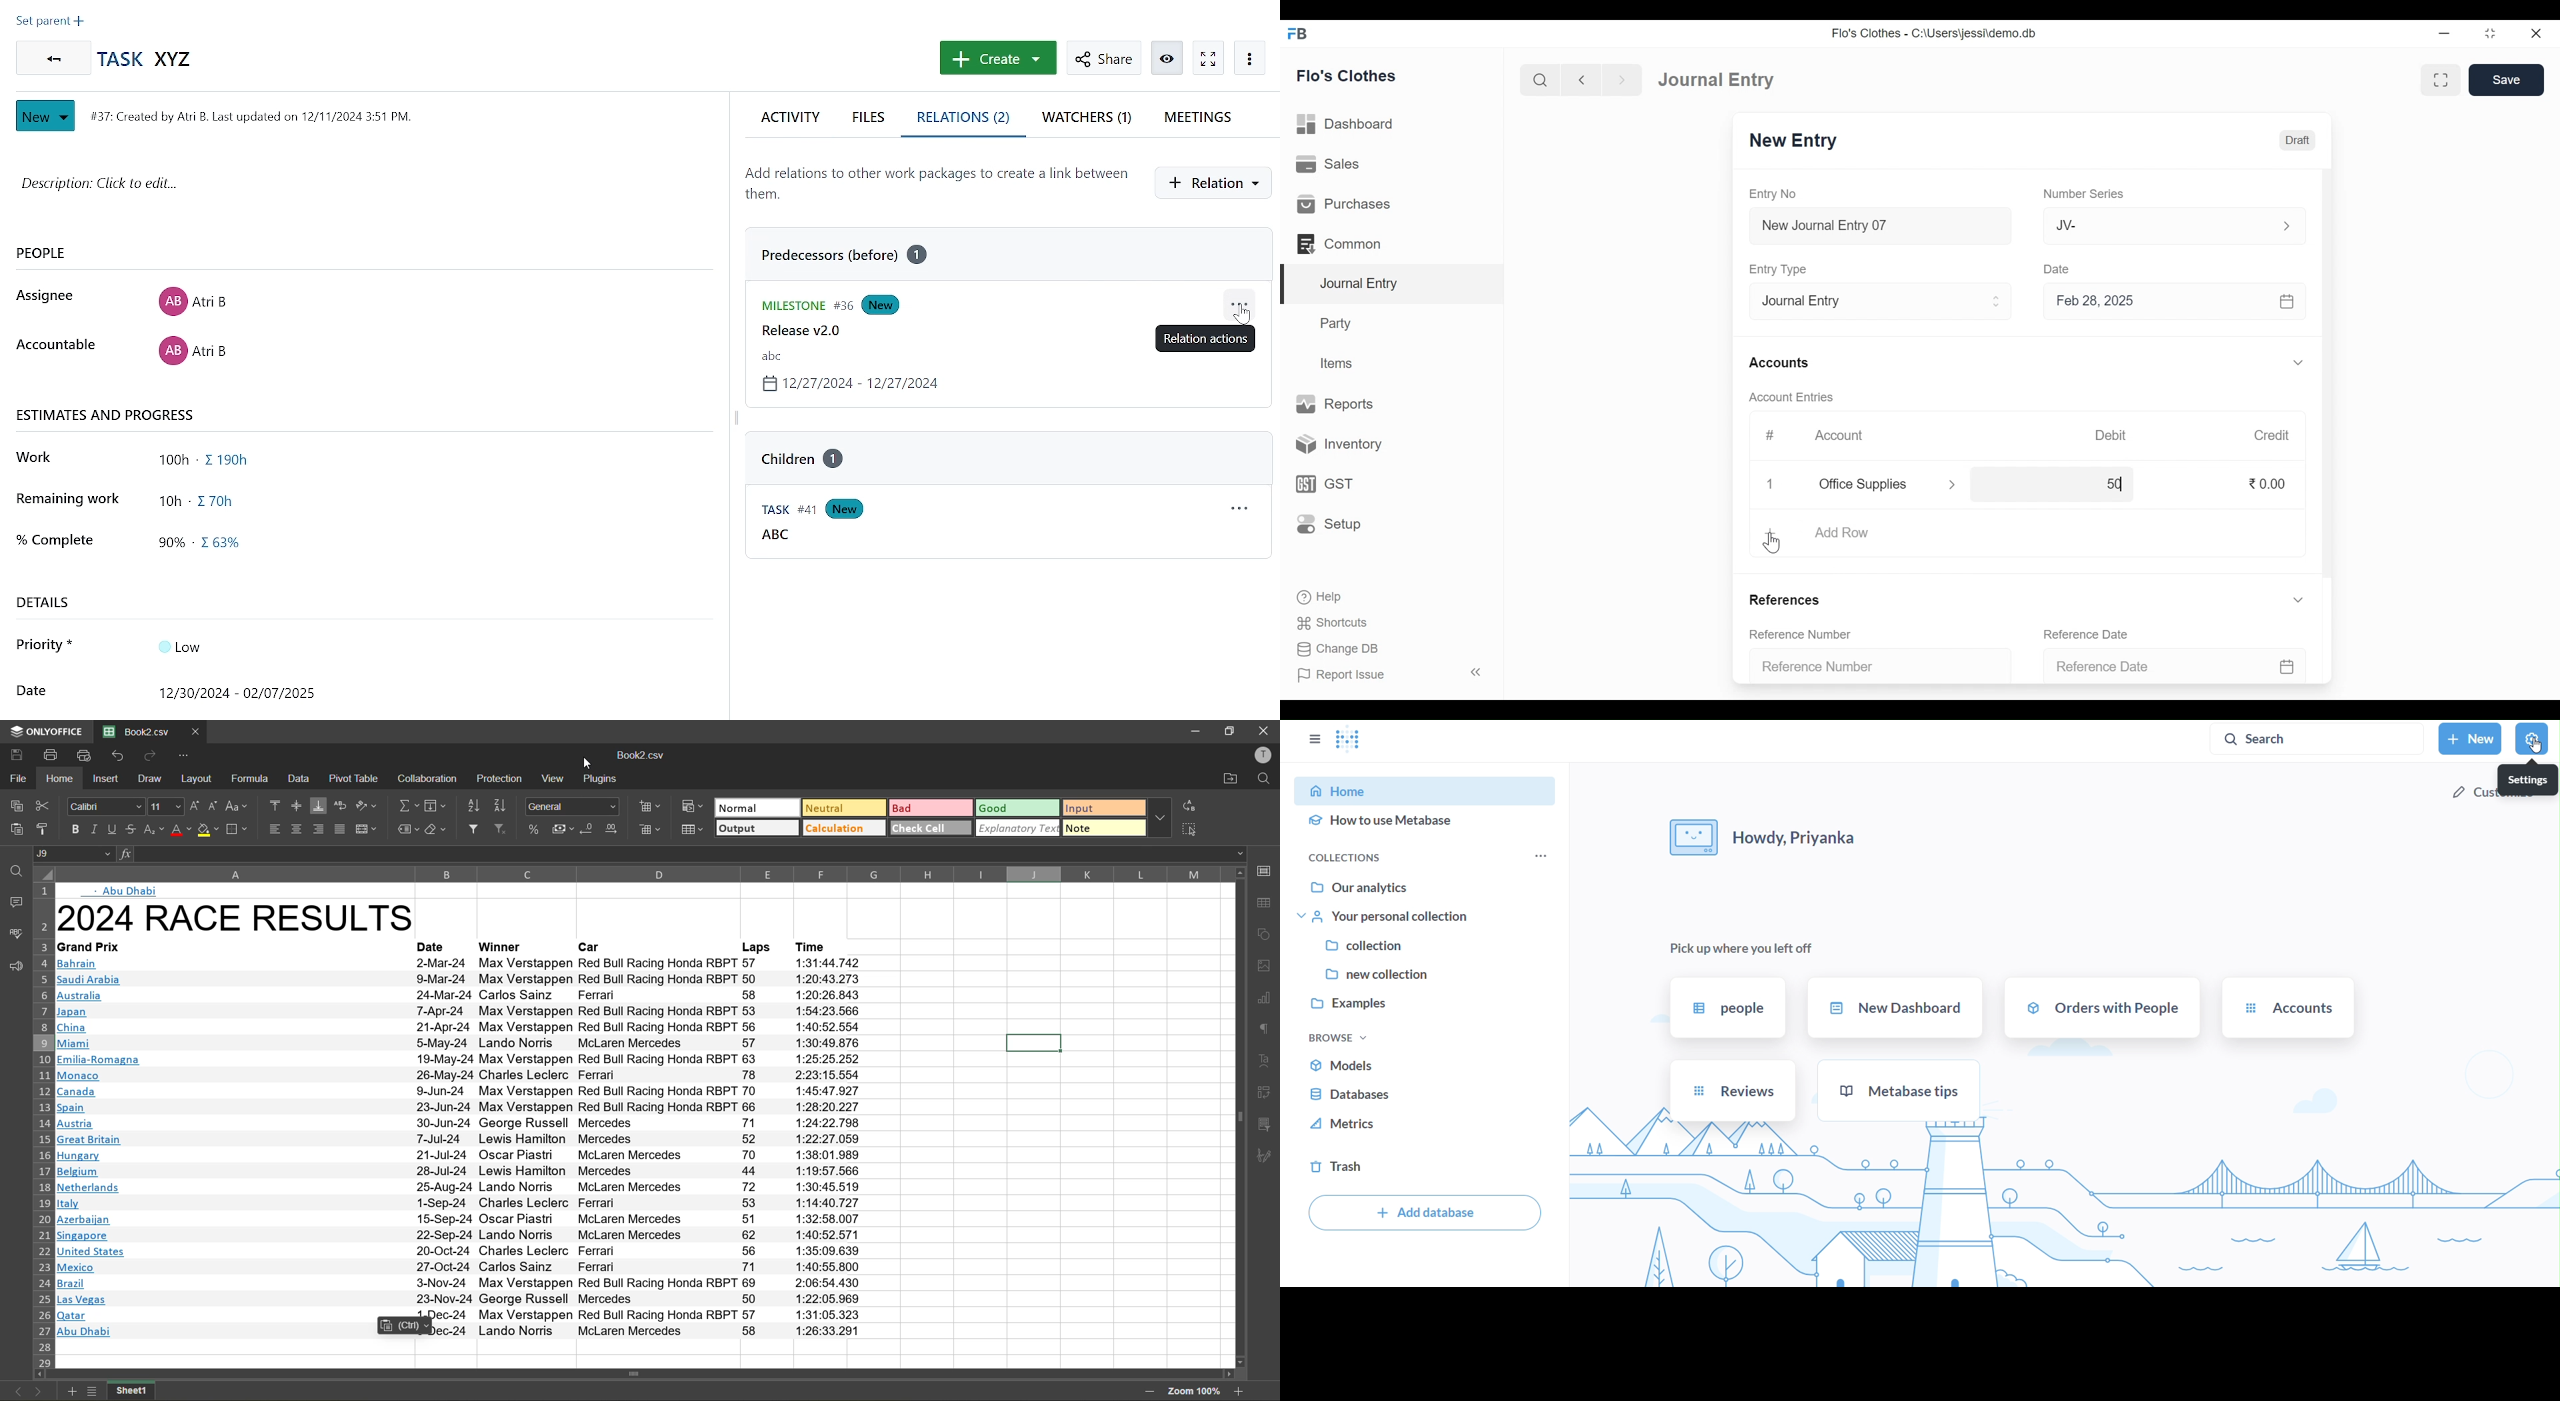  Describe the element at coordinates (2169, 667) in the screenshot. I see `Reference Date` at that location.